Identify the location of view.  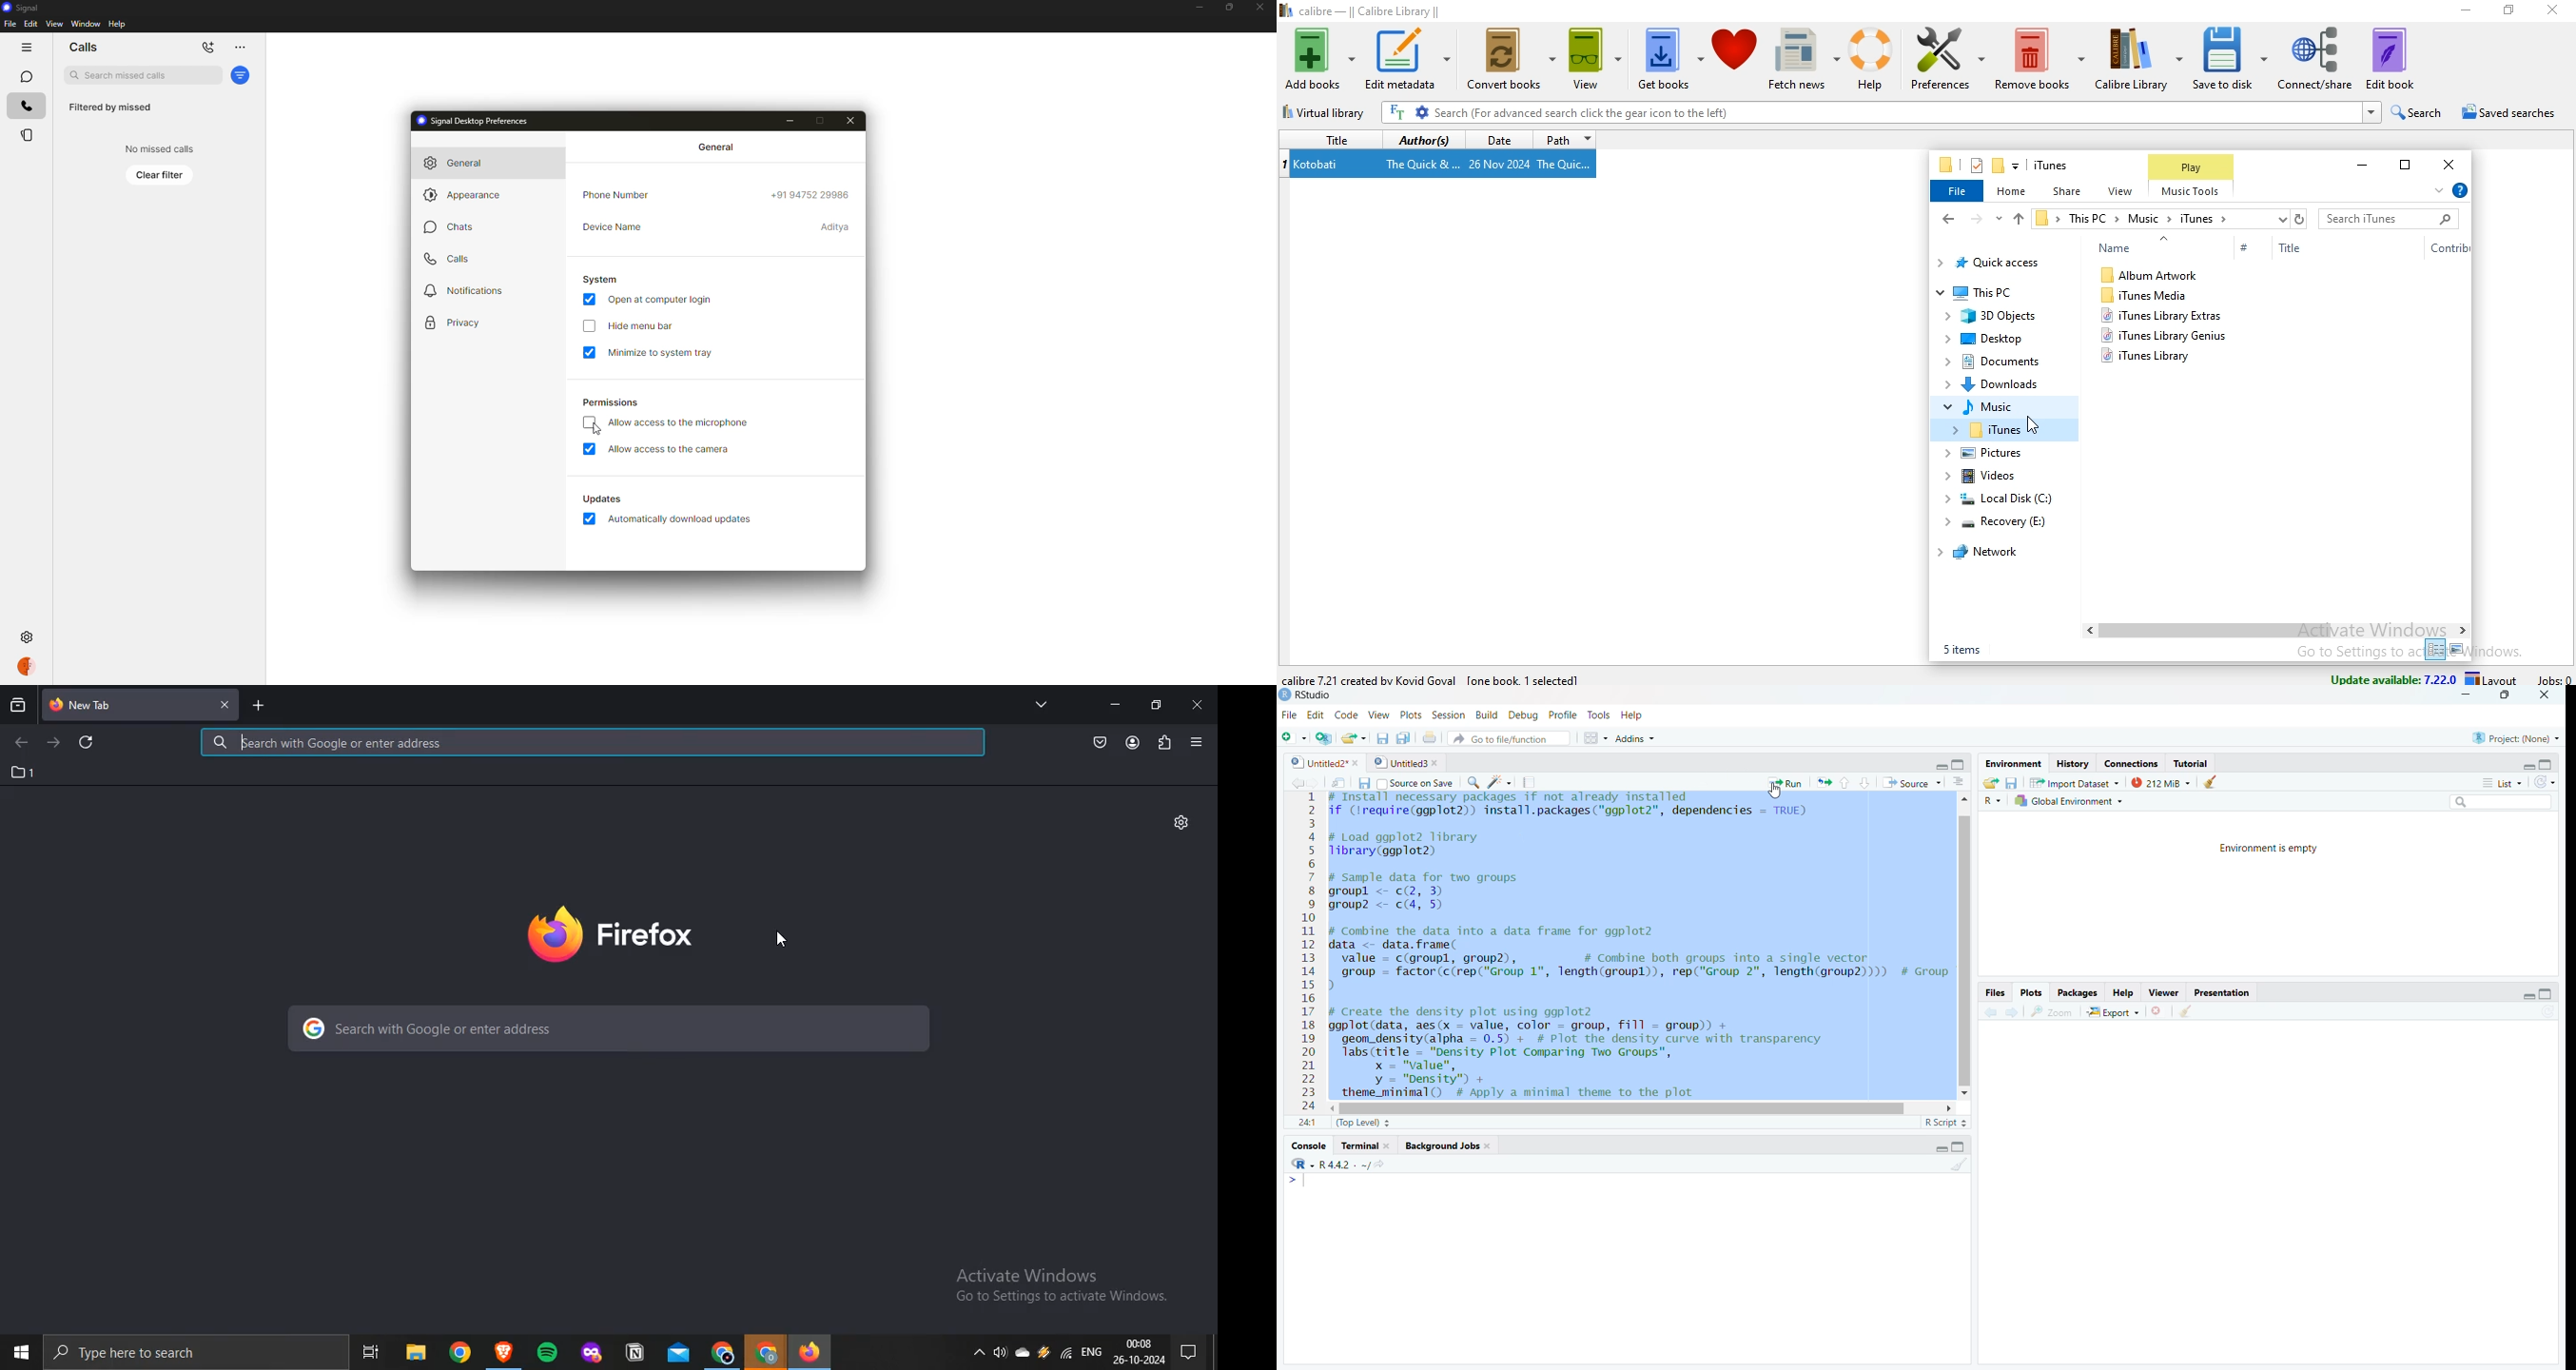
(1377, 715).